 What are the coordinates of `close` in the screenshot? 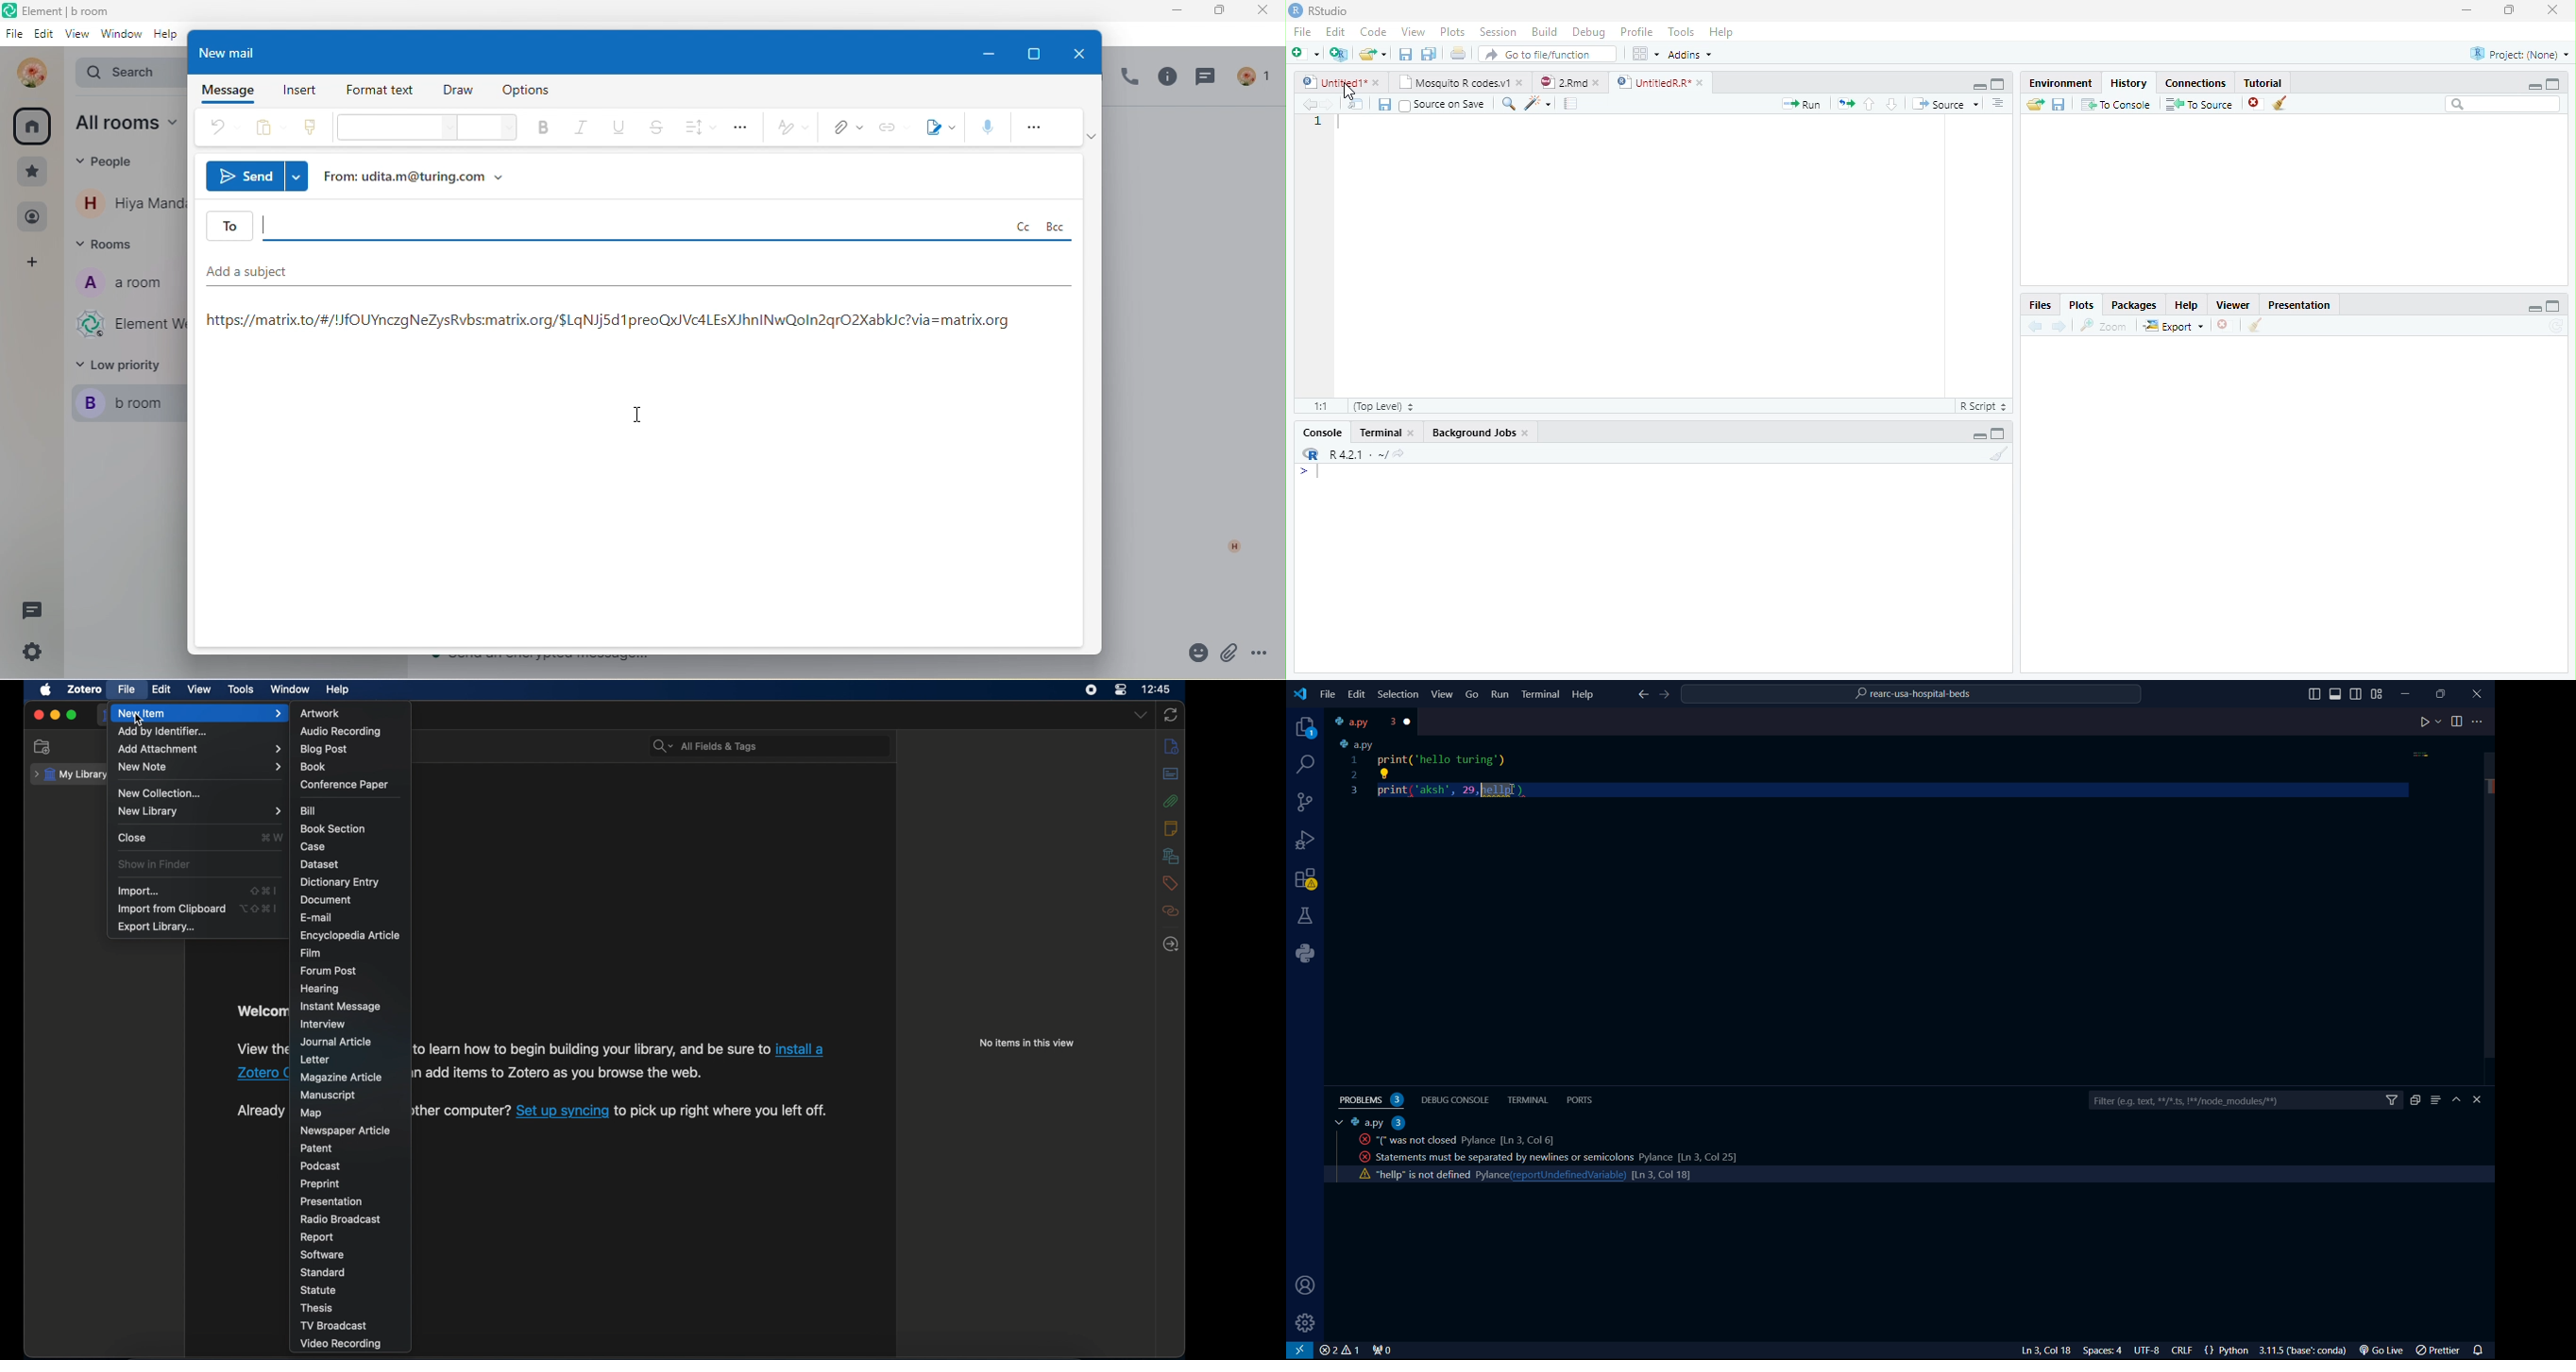 It's located at (1259, 11).